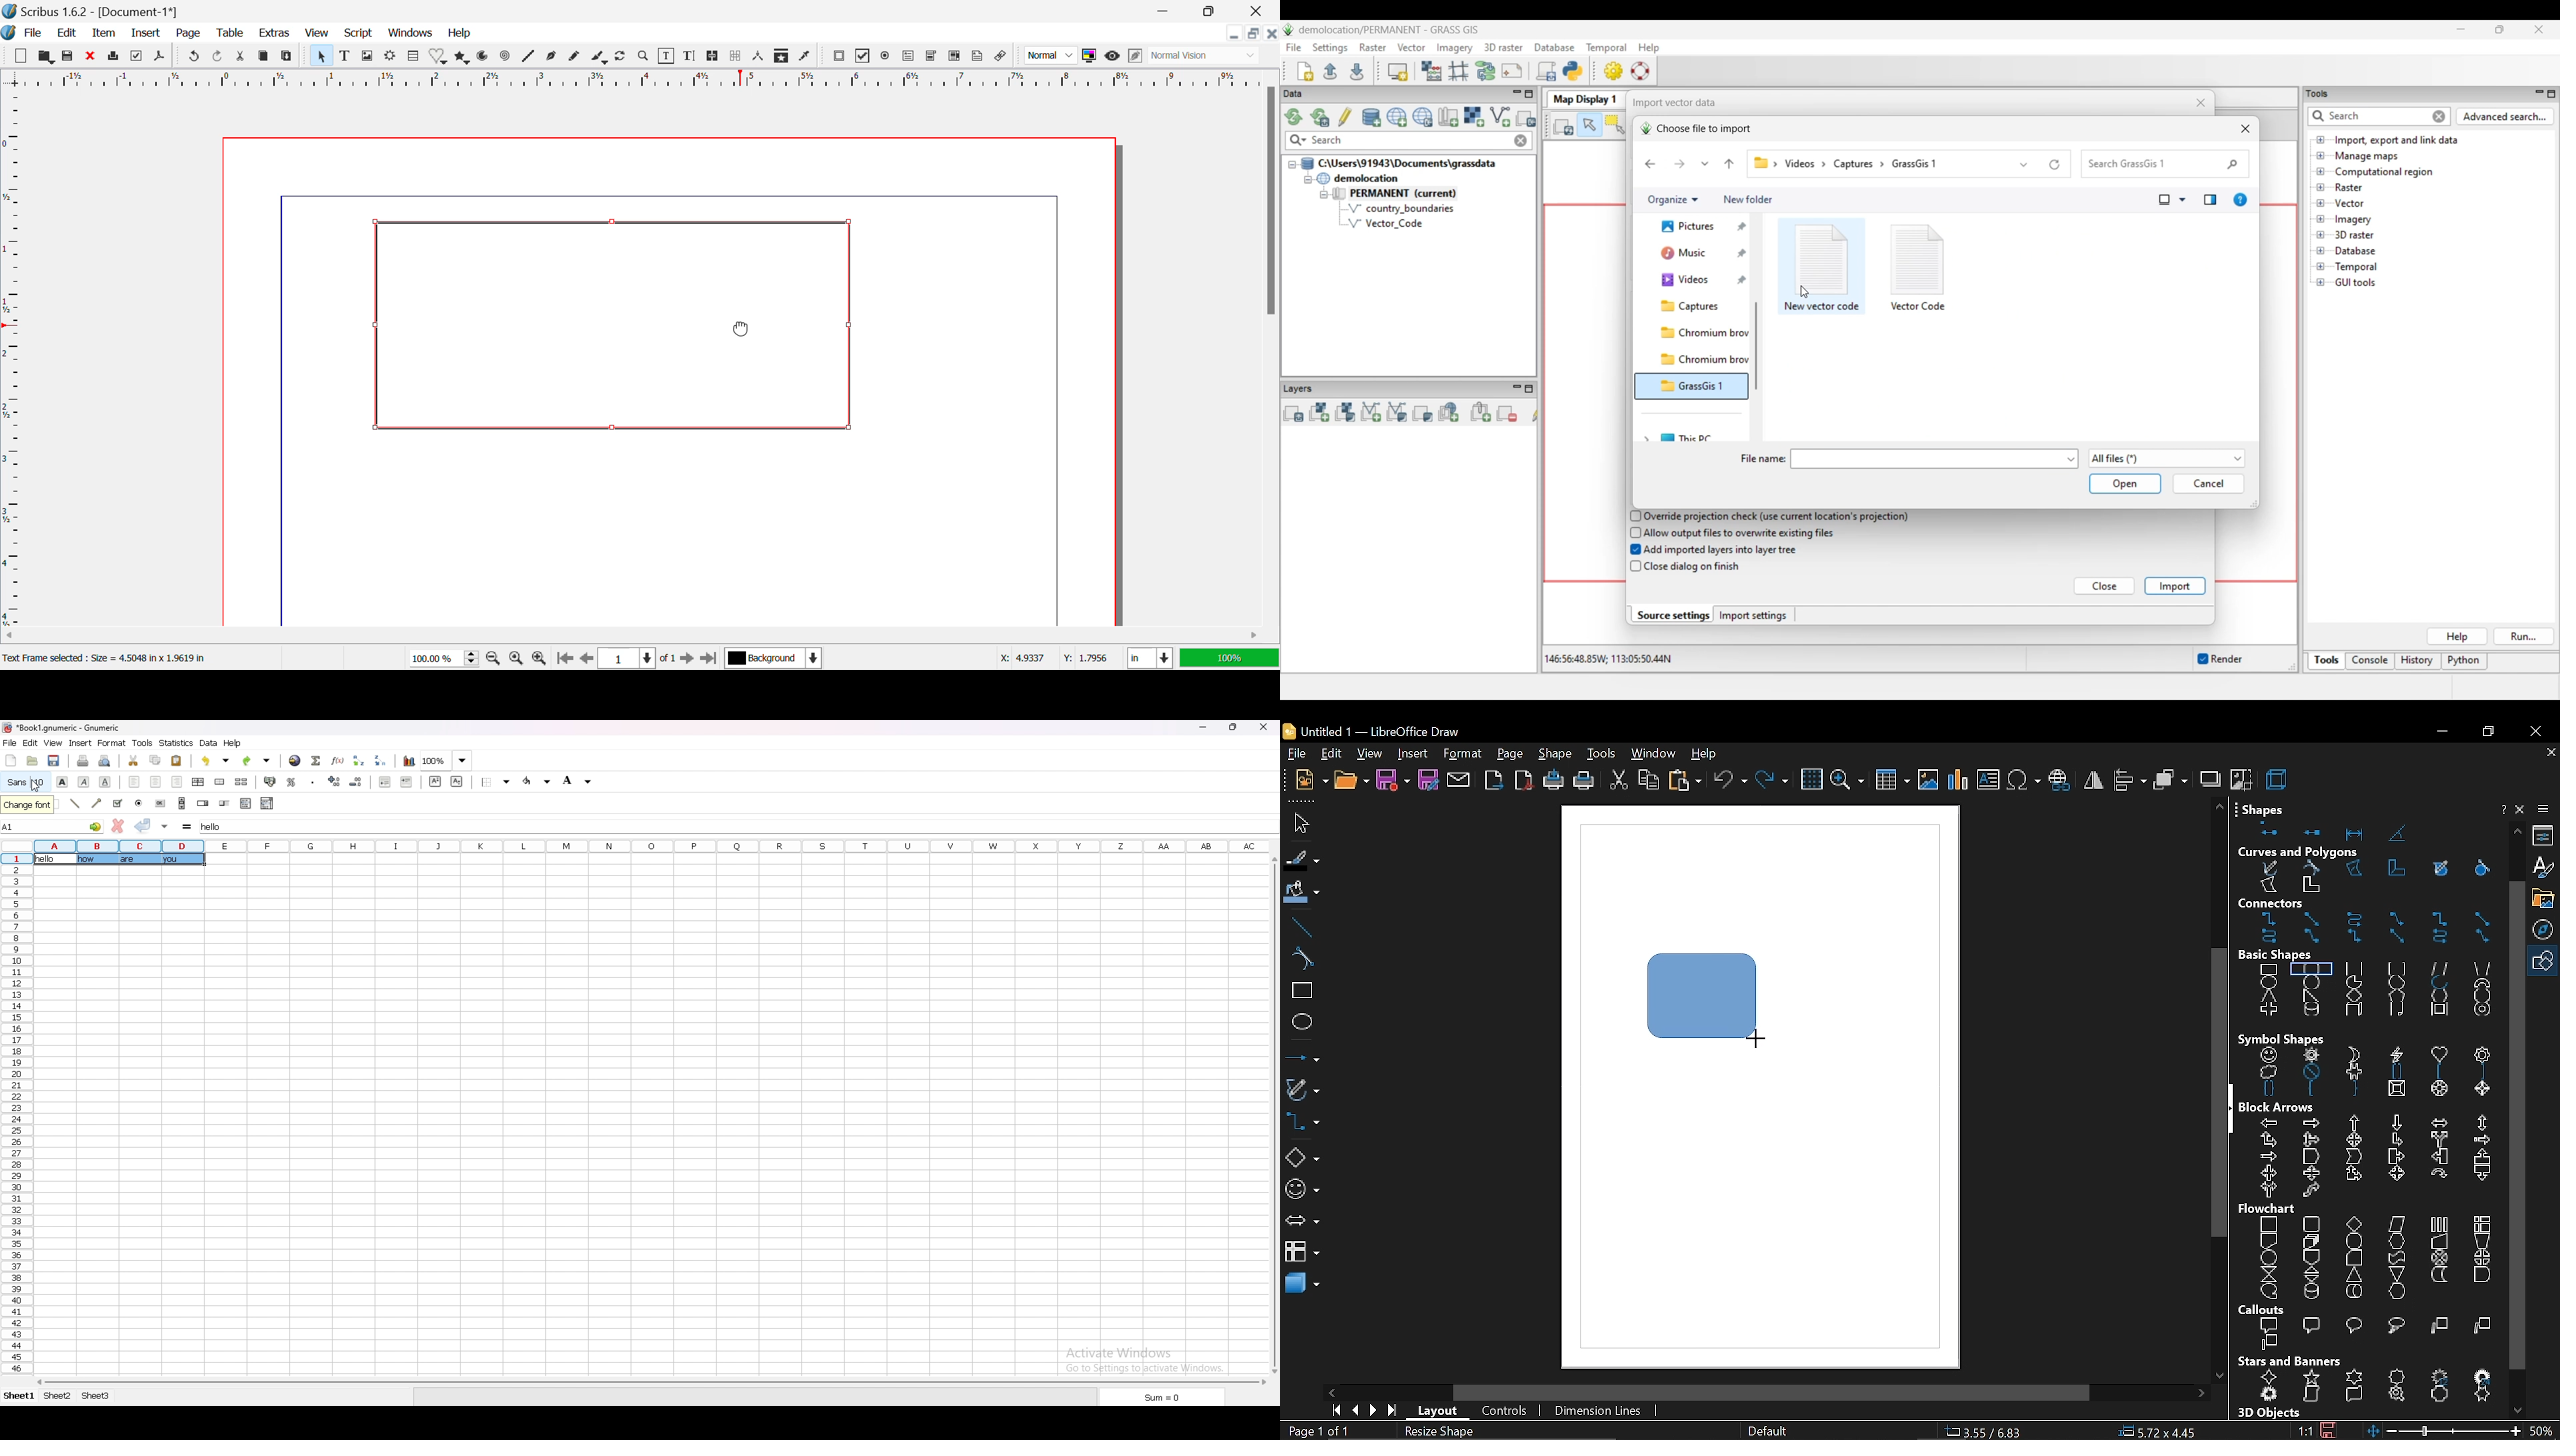 This screenshot has height=1456, width=2576. What do you see at coordinates (62, 781) in the screenshot?
I see `bold` at bounding box center [62, 781].